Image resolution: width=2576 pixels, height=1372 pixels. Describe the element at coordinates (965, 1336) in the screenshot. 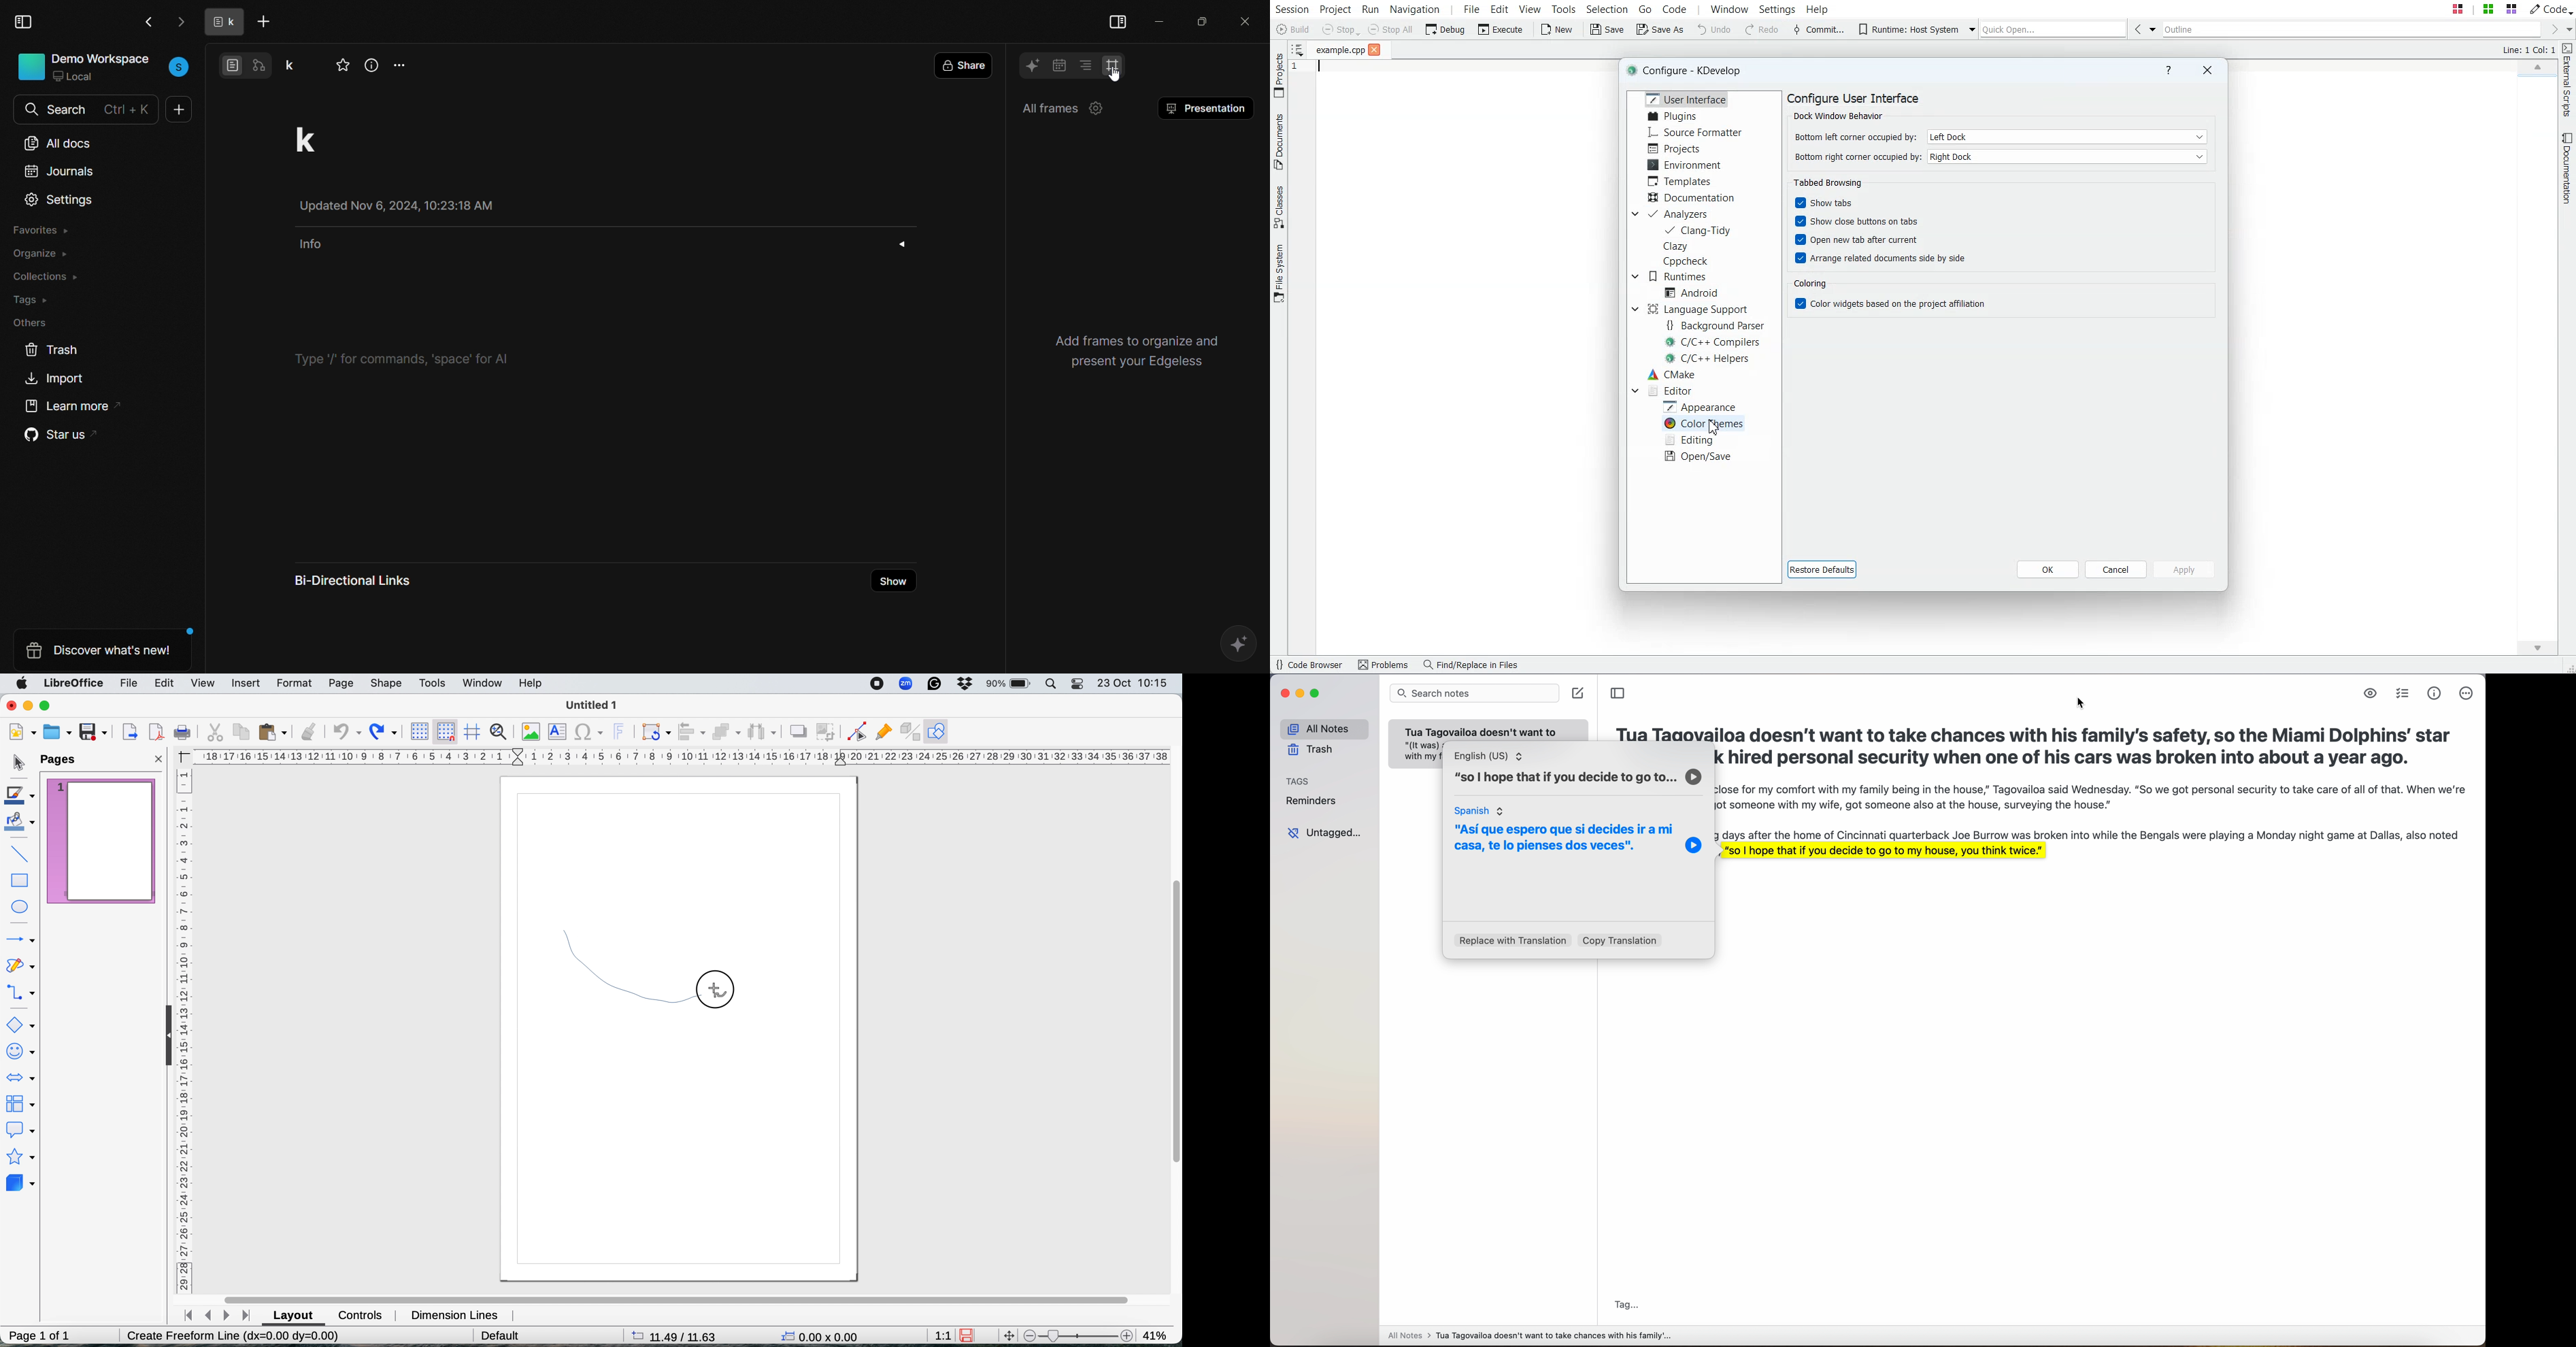

I see `save` at that location.